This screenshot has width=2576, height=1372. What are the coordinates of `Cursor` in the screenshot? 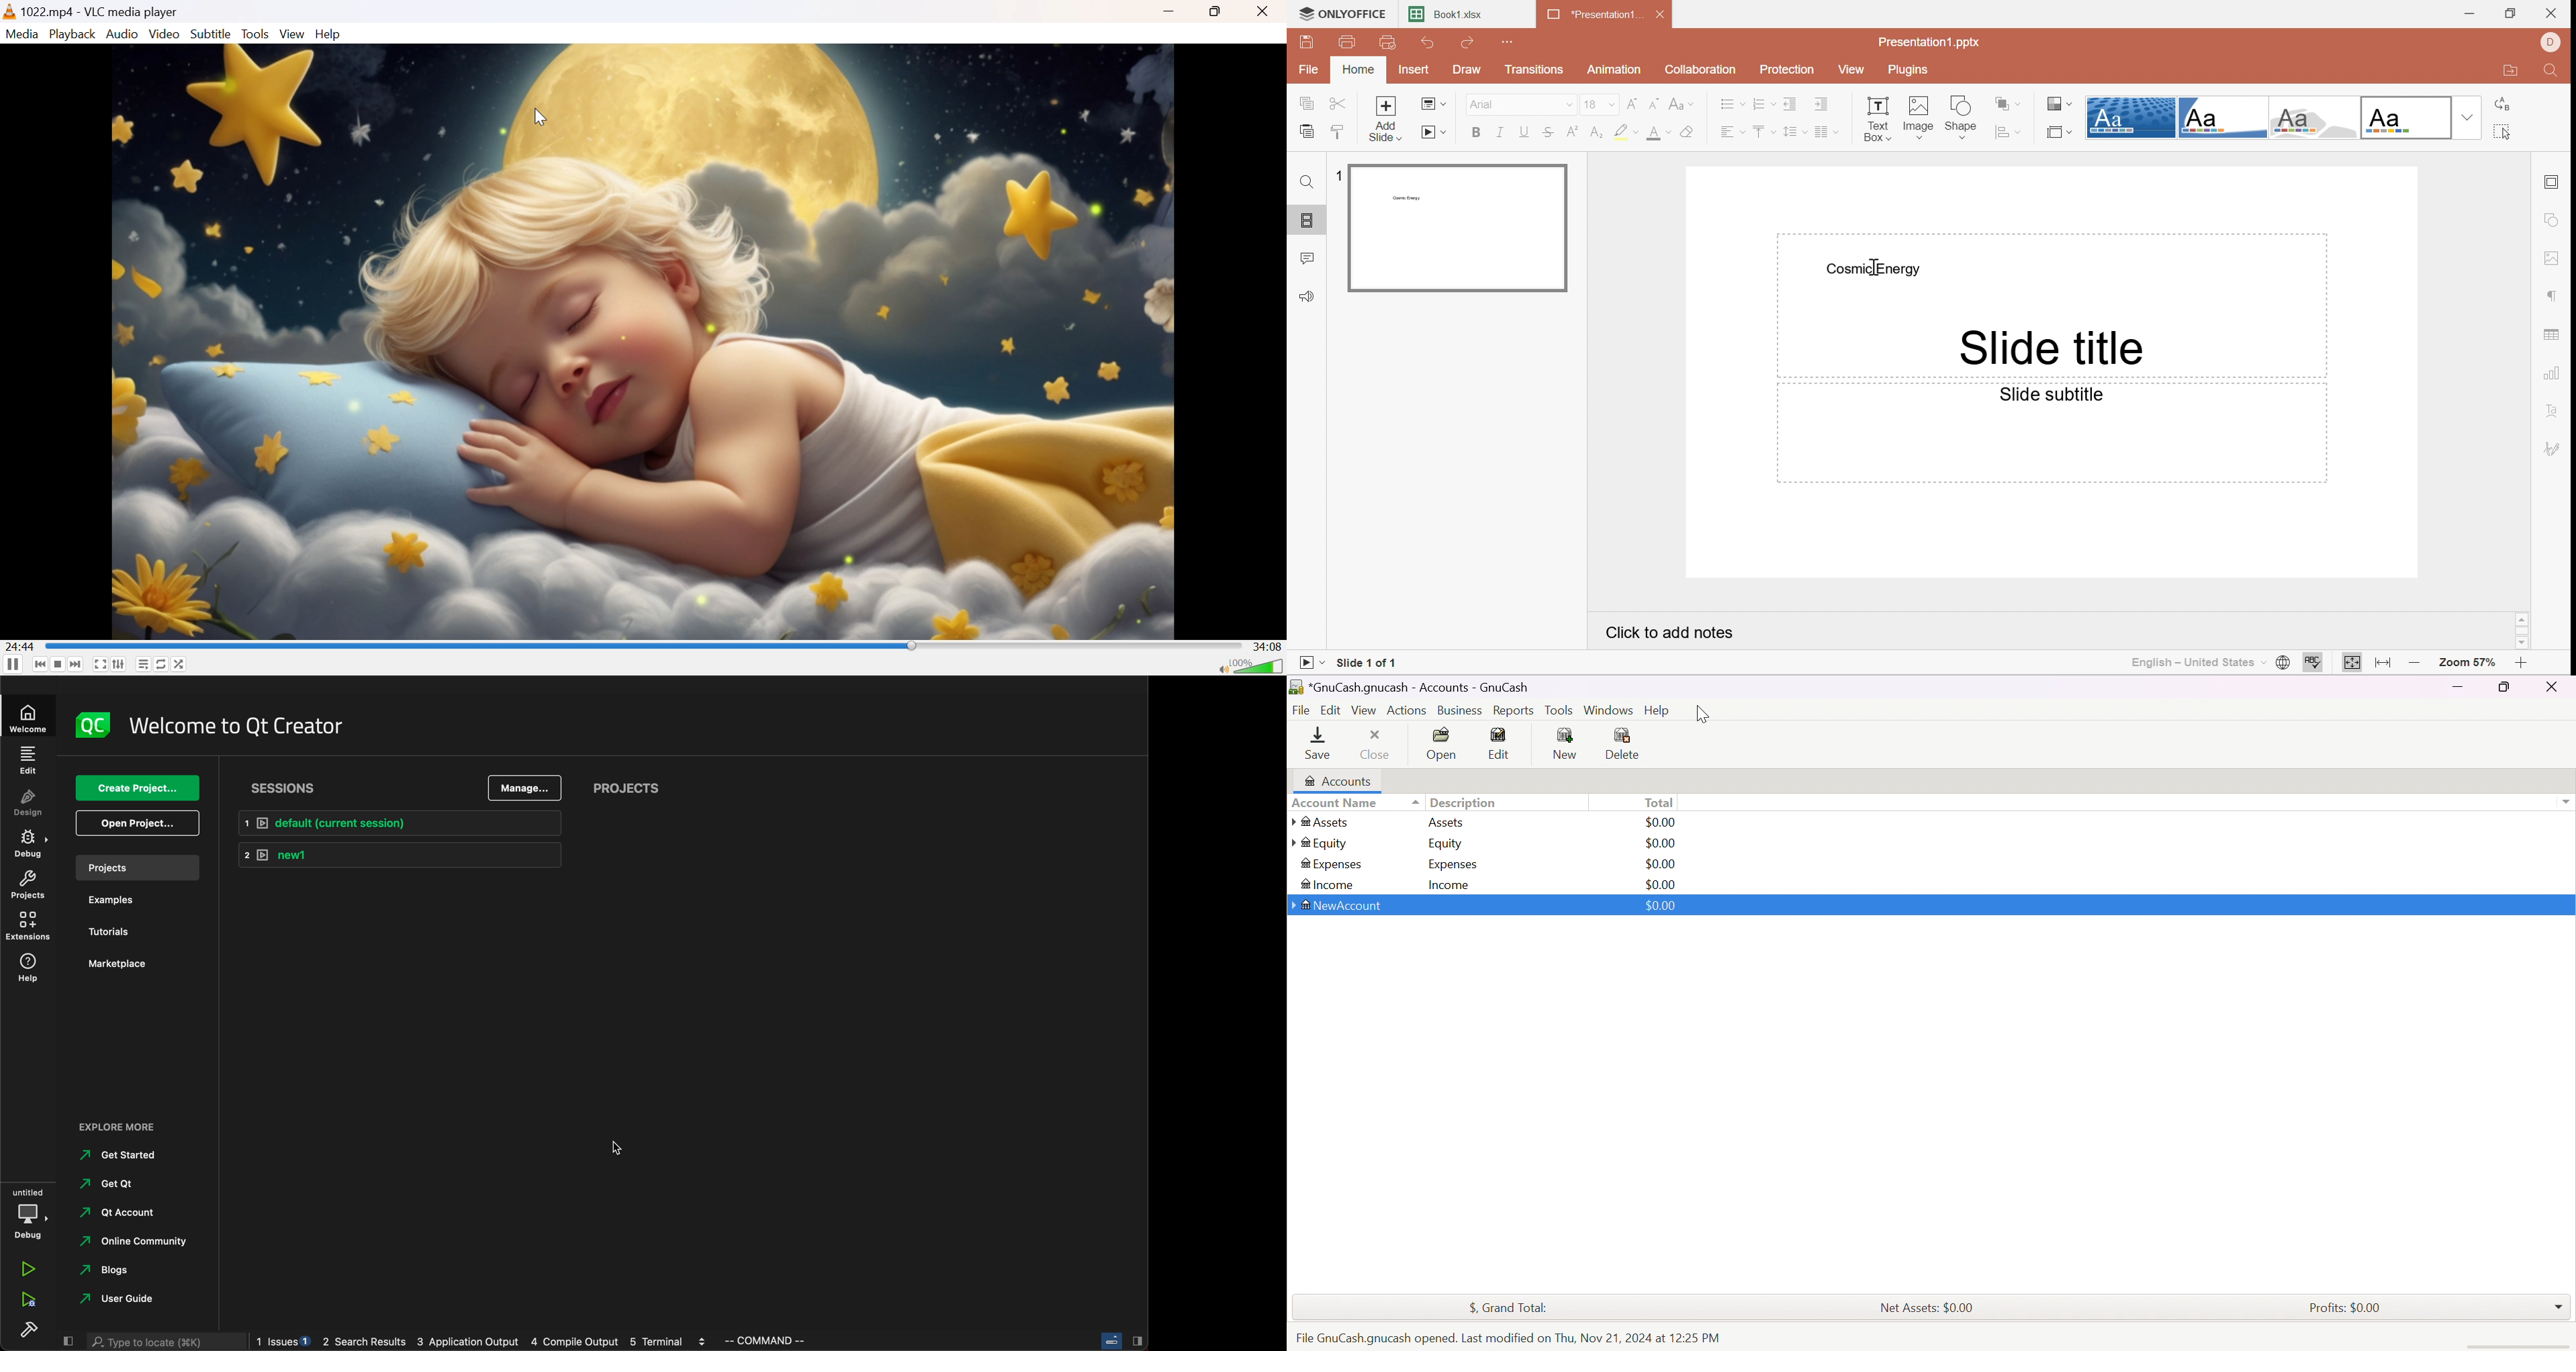 It's located at (1703, 714).